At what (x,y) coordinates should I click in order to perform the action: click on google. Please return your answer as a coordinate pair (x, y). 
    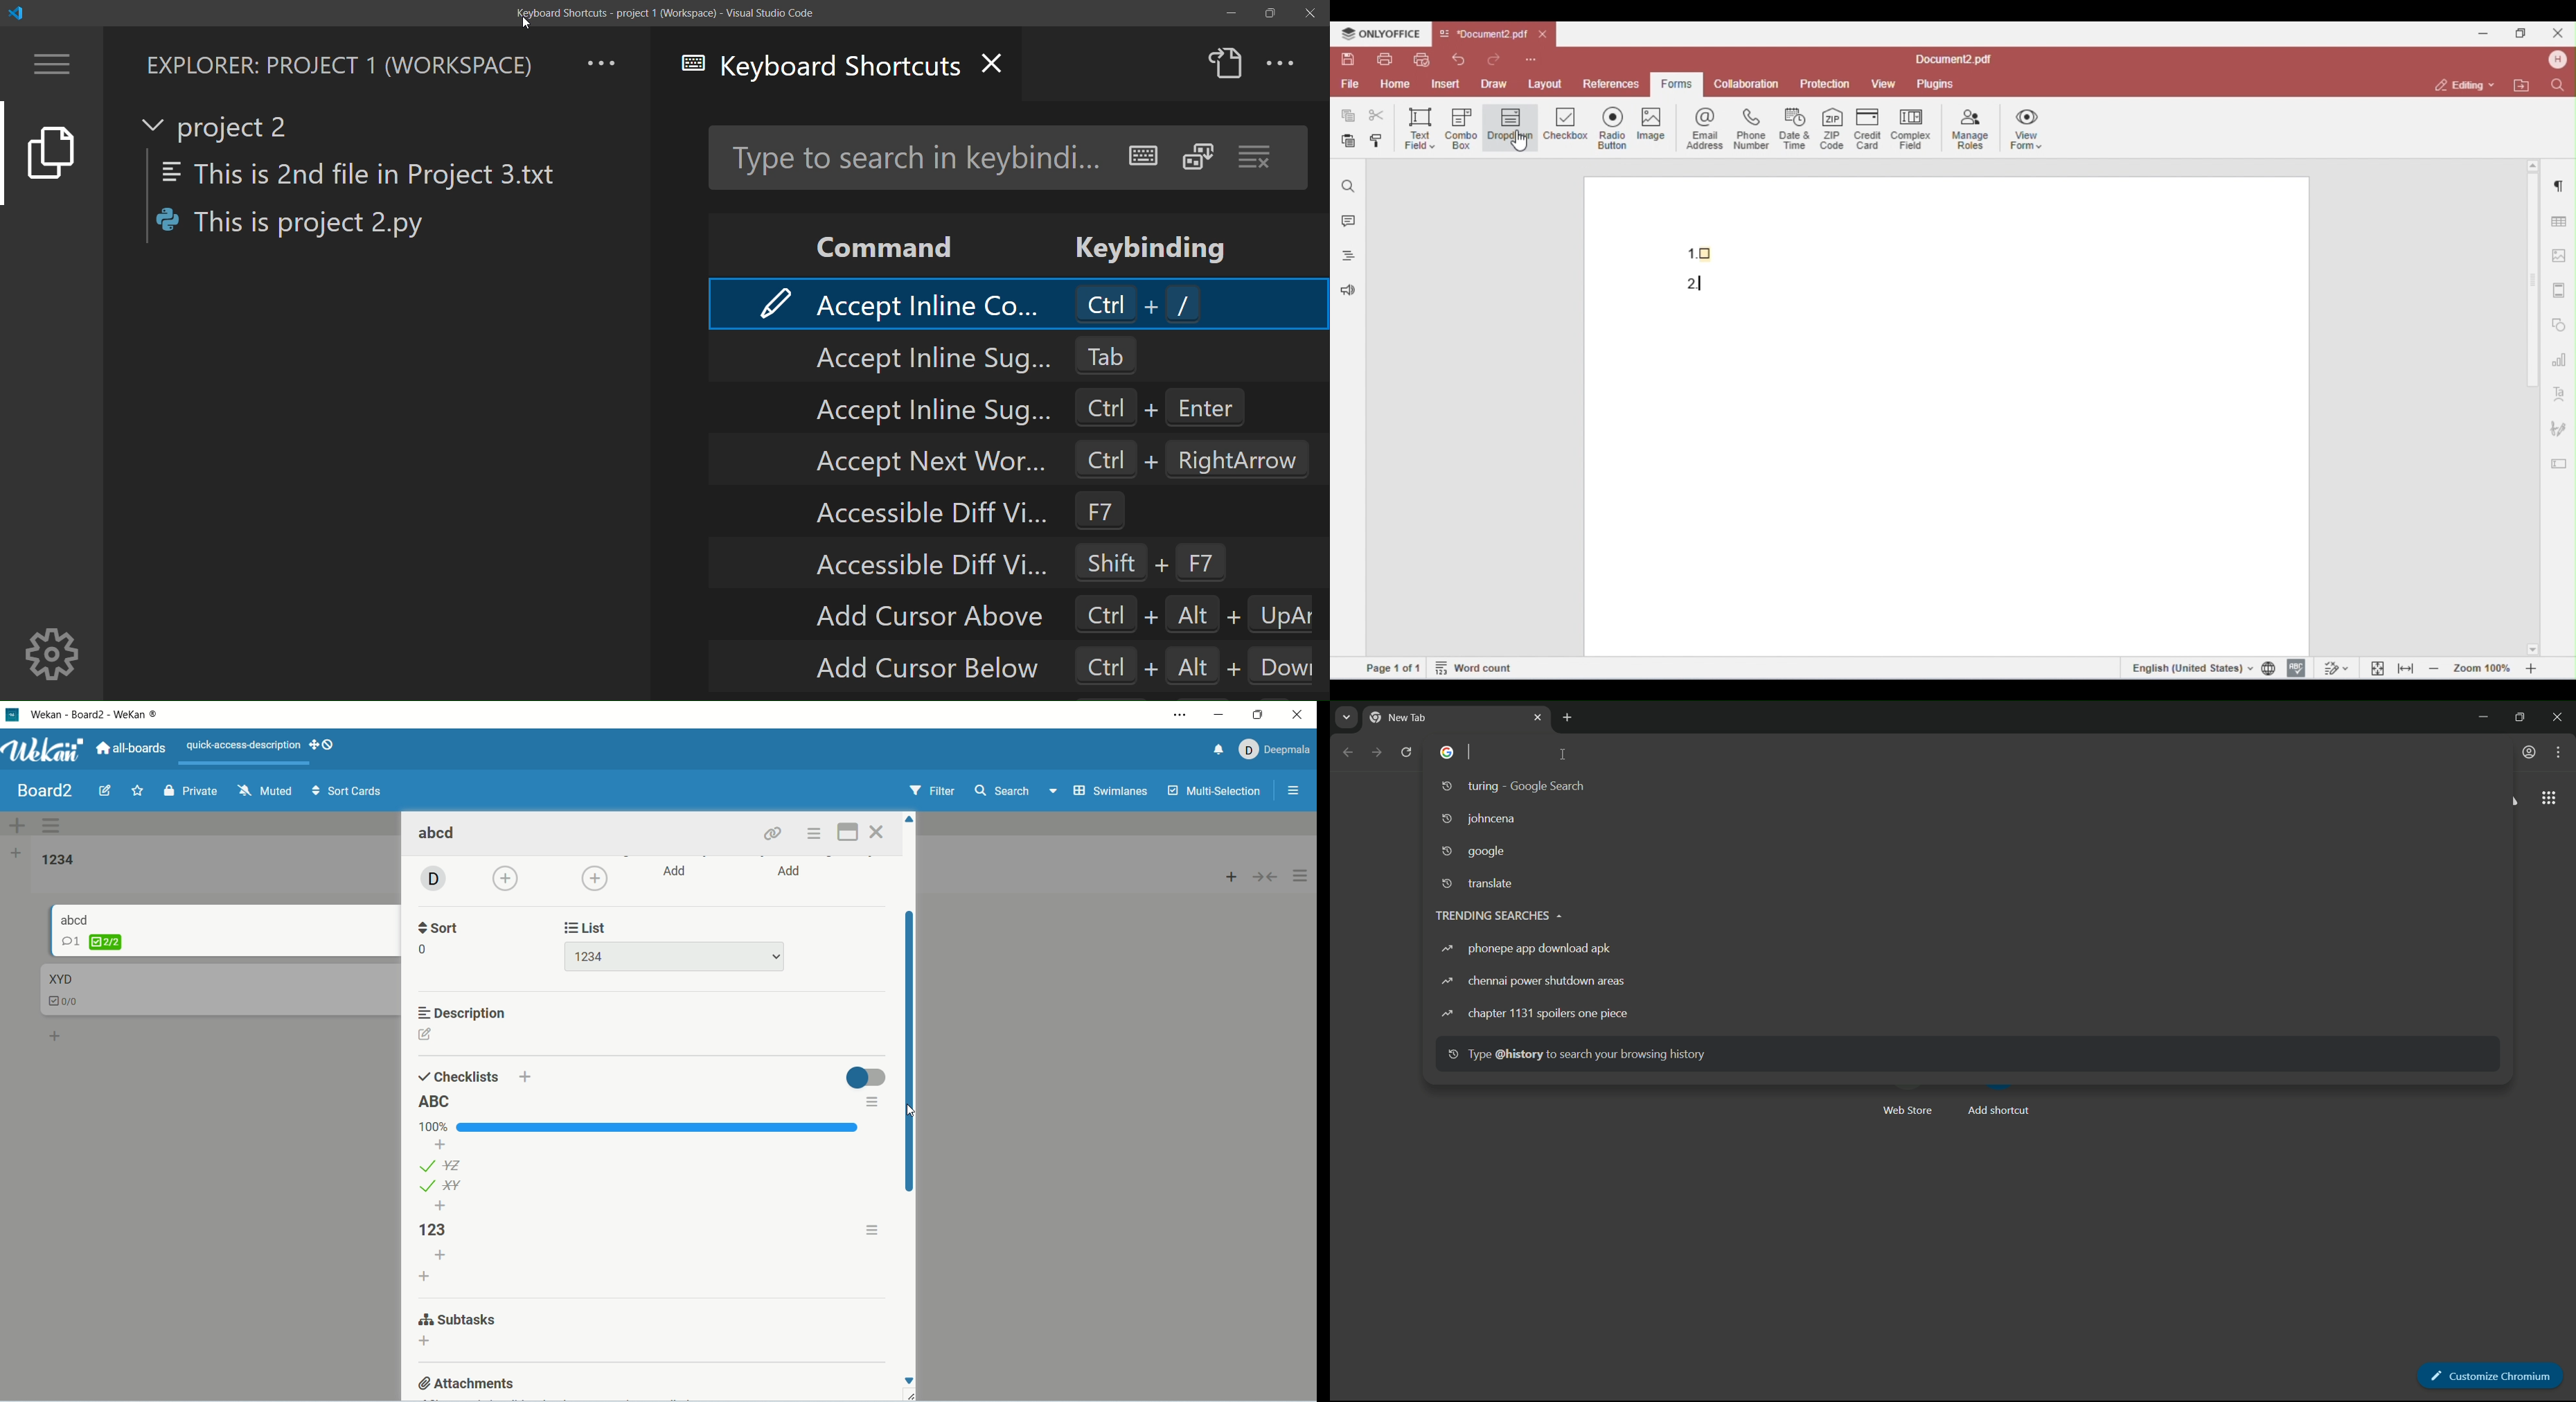
    Looking at the image, I should click on (1473, 852).